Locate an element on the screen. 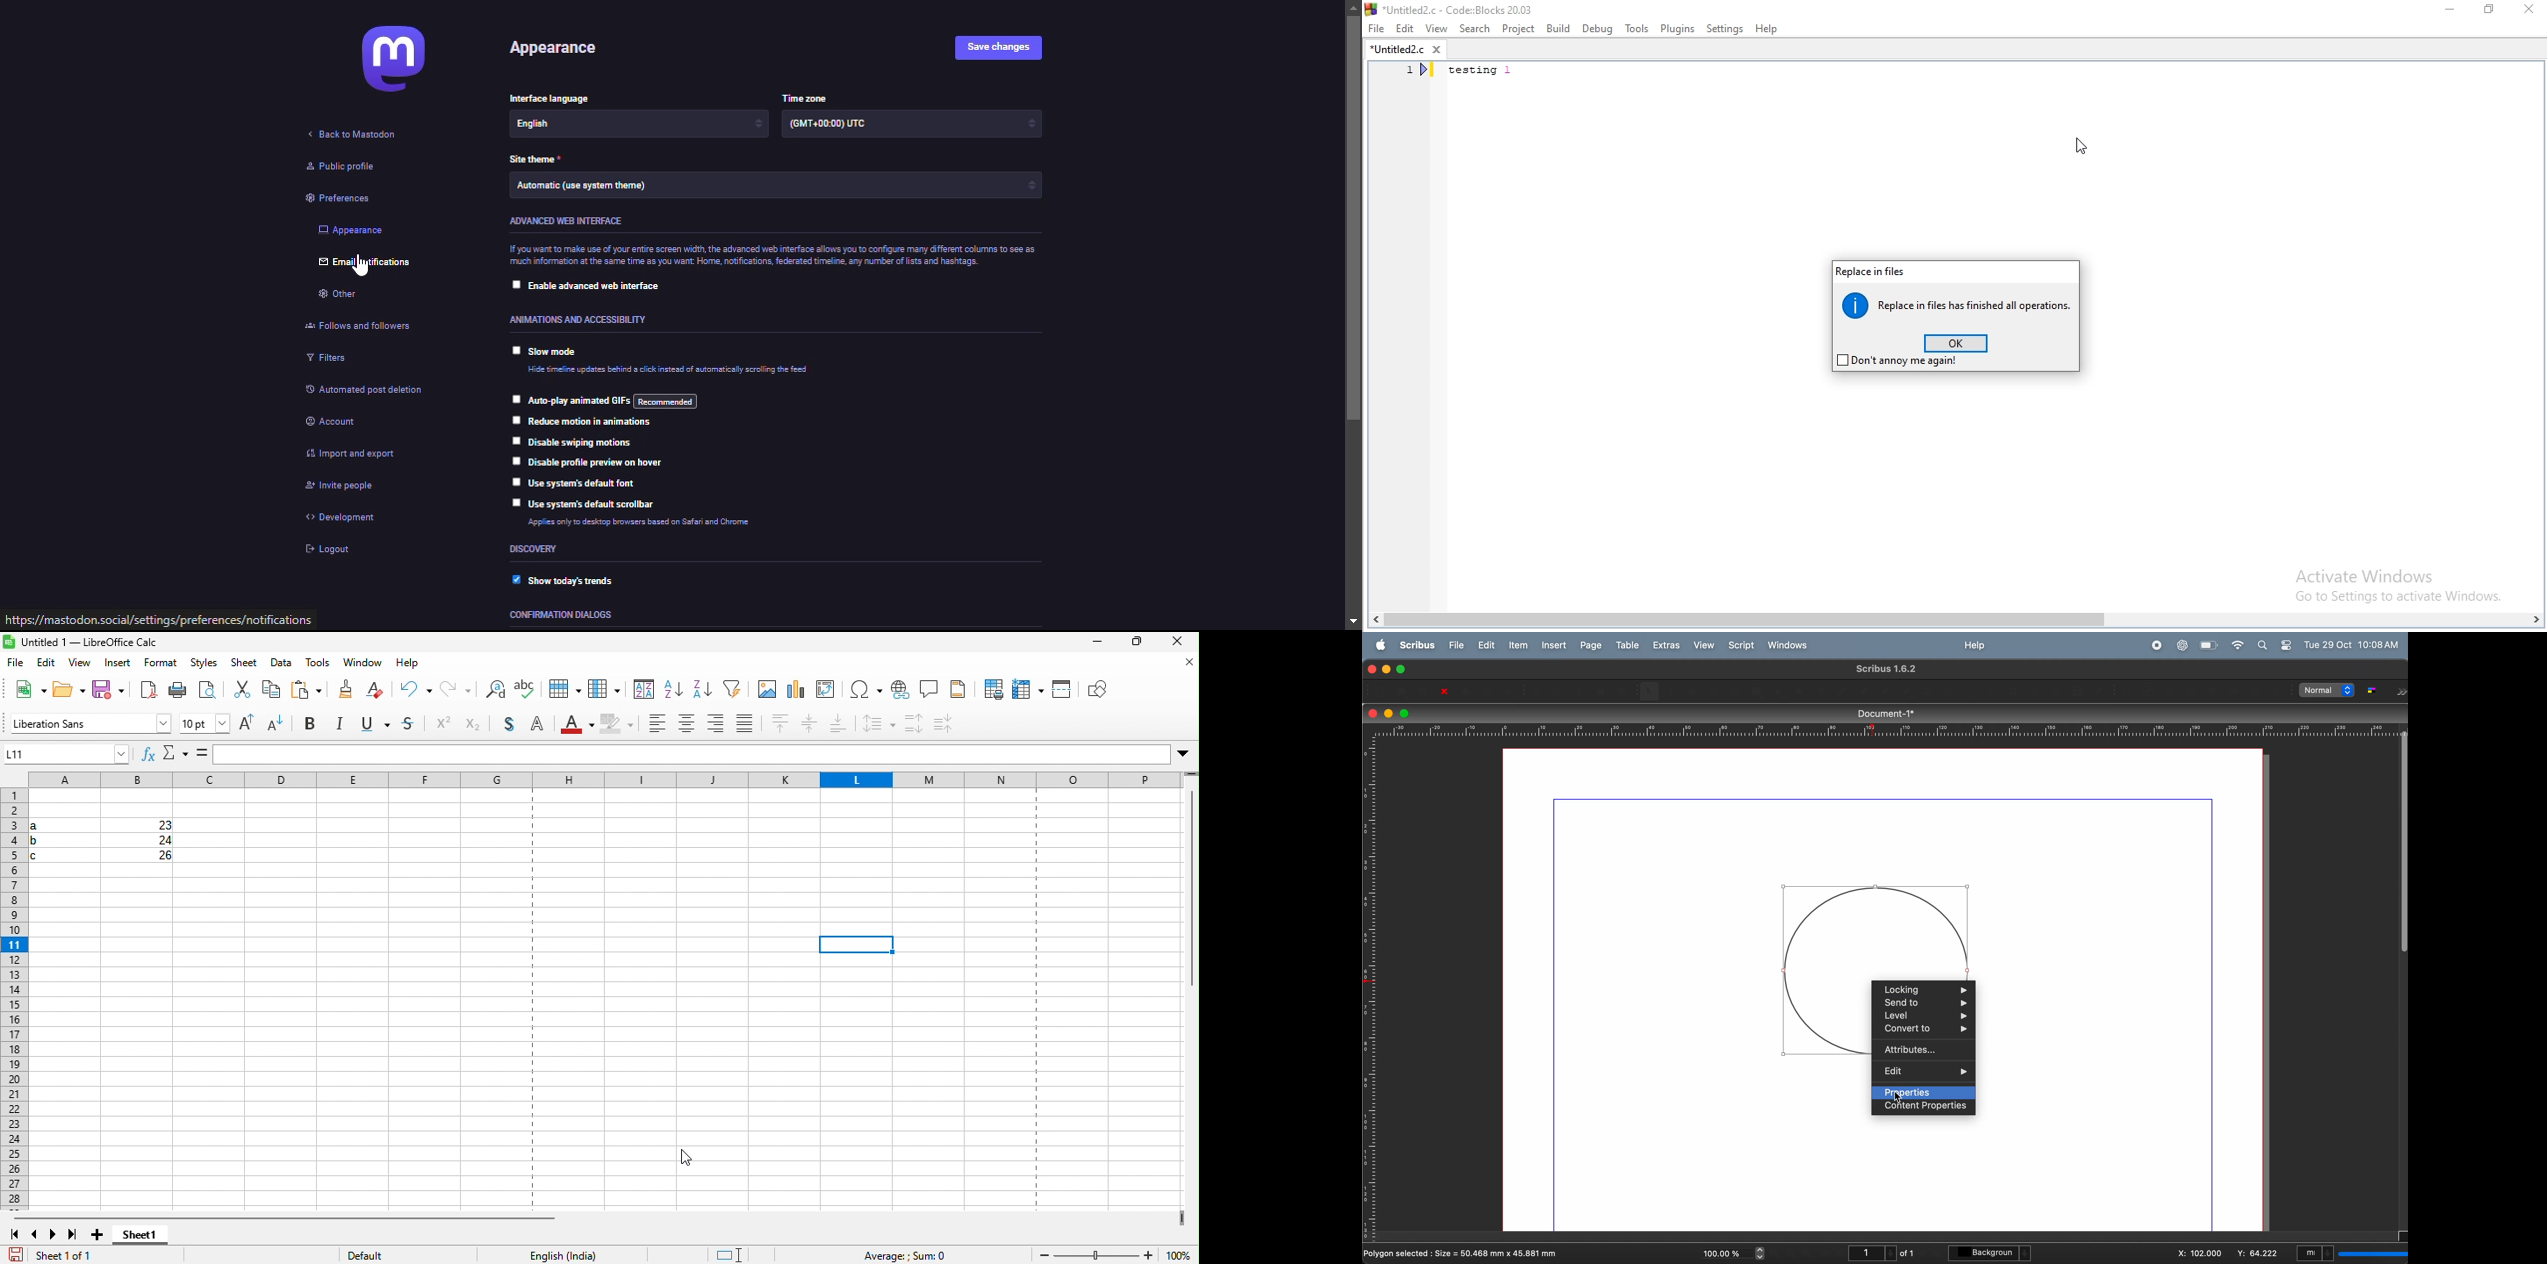 The width and height of the screenshot is (2548, 1288). discovery is located at coordinates (538, 550).